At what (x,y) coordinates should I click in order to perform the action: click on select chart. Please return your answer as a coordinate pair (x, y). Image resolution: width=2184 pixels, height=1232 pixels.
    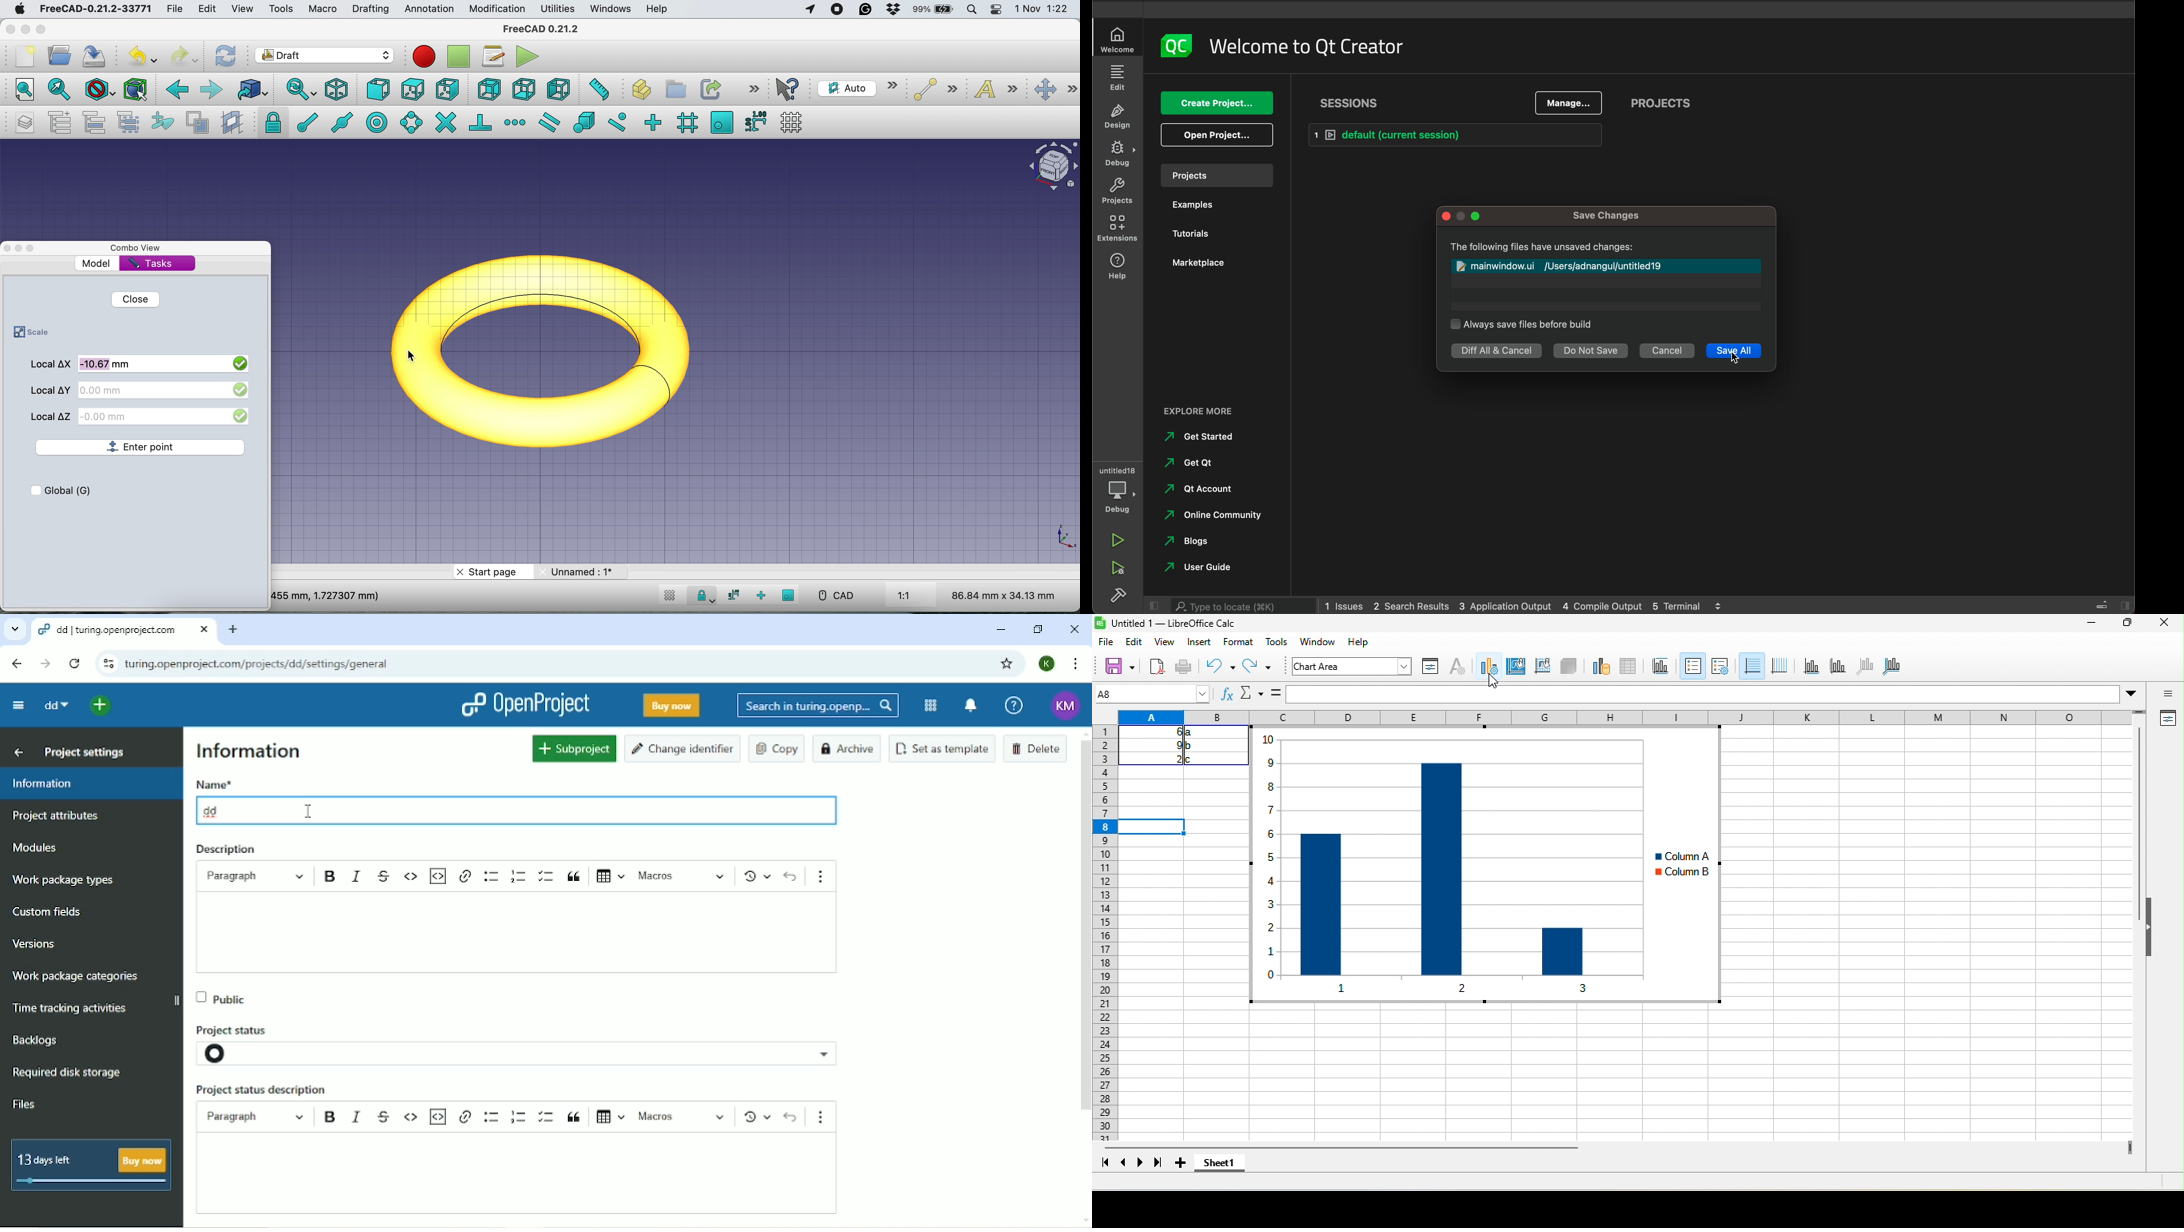
    Looking at the image, I should click on (1489, 668).